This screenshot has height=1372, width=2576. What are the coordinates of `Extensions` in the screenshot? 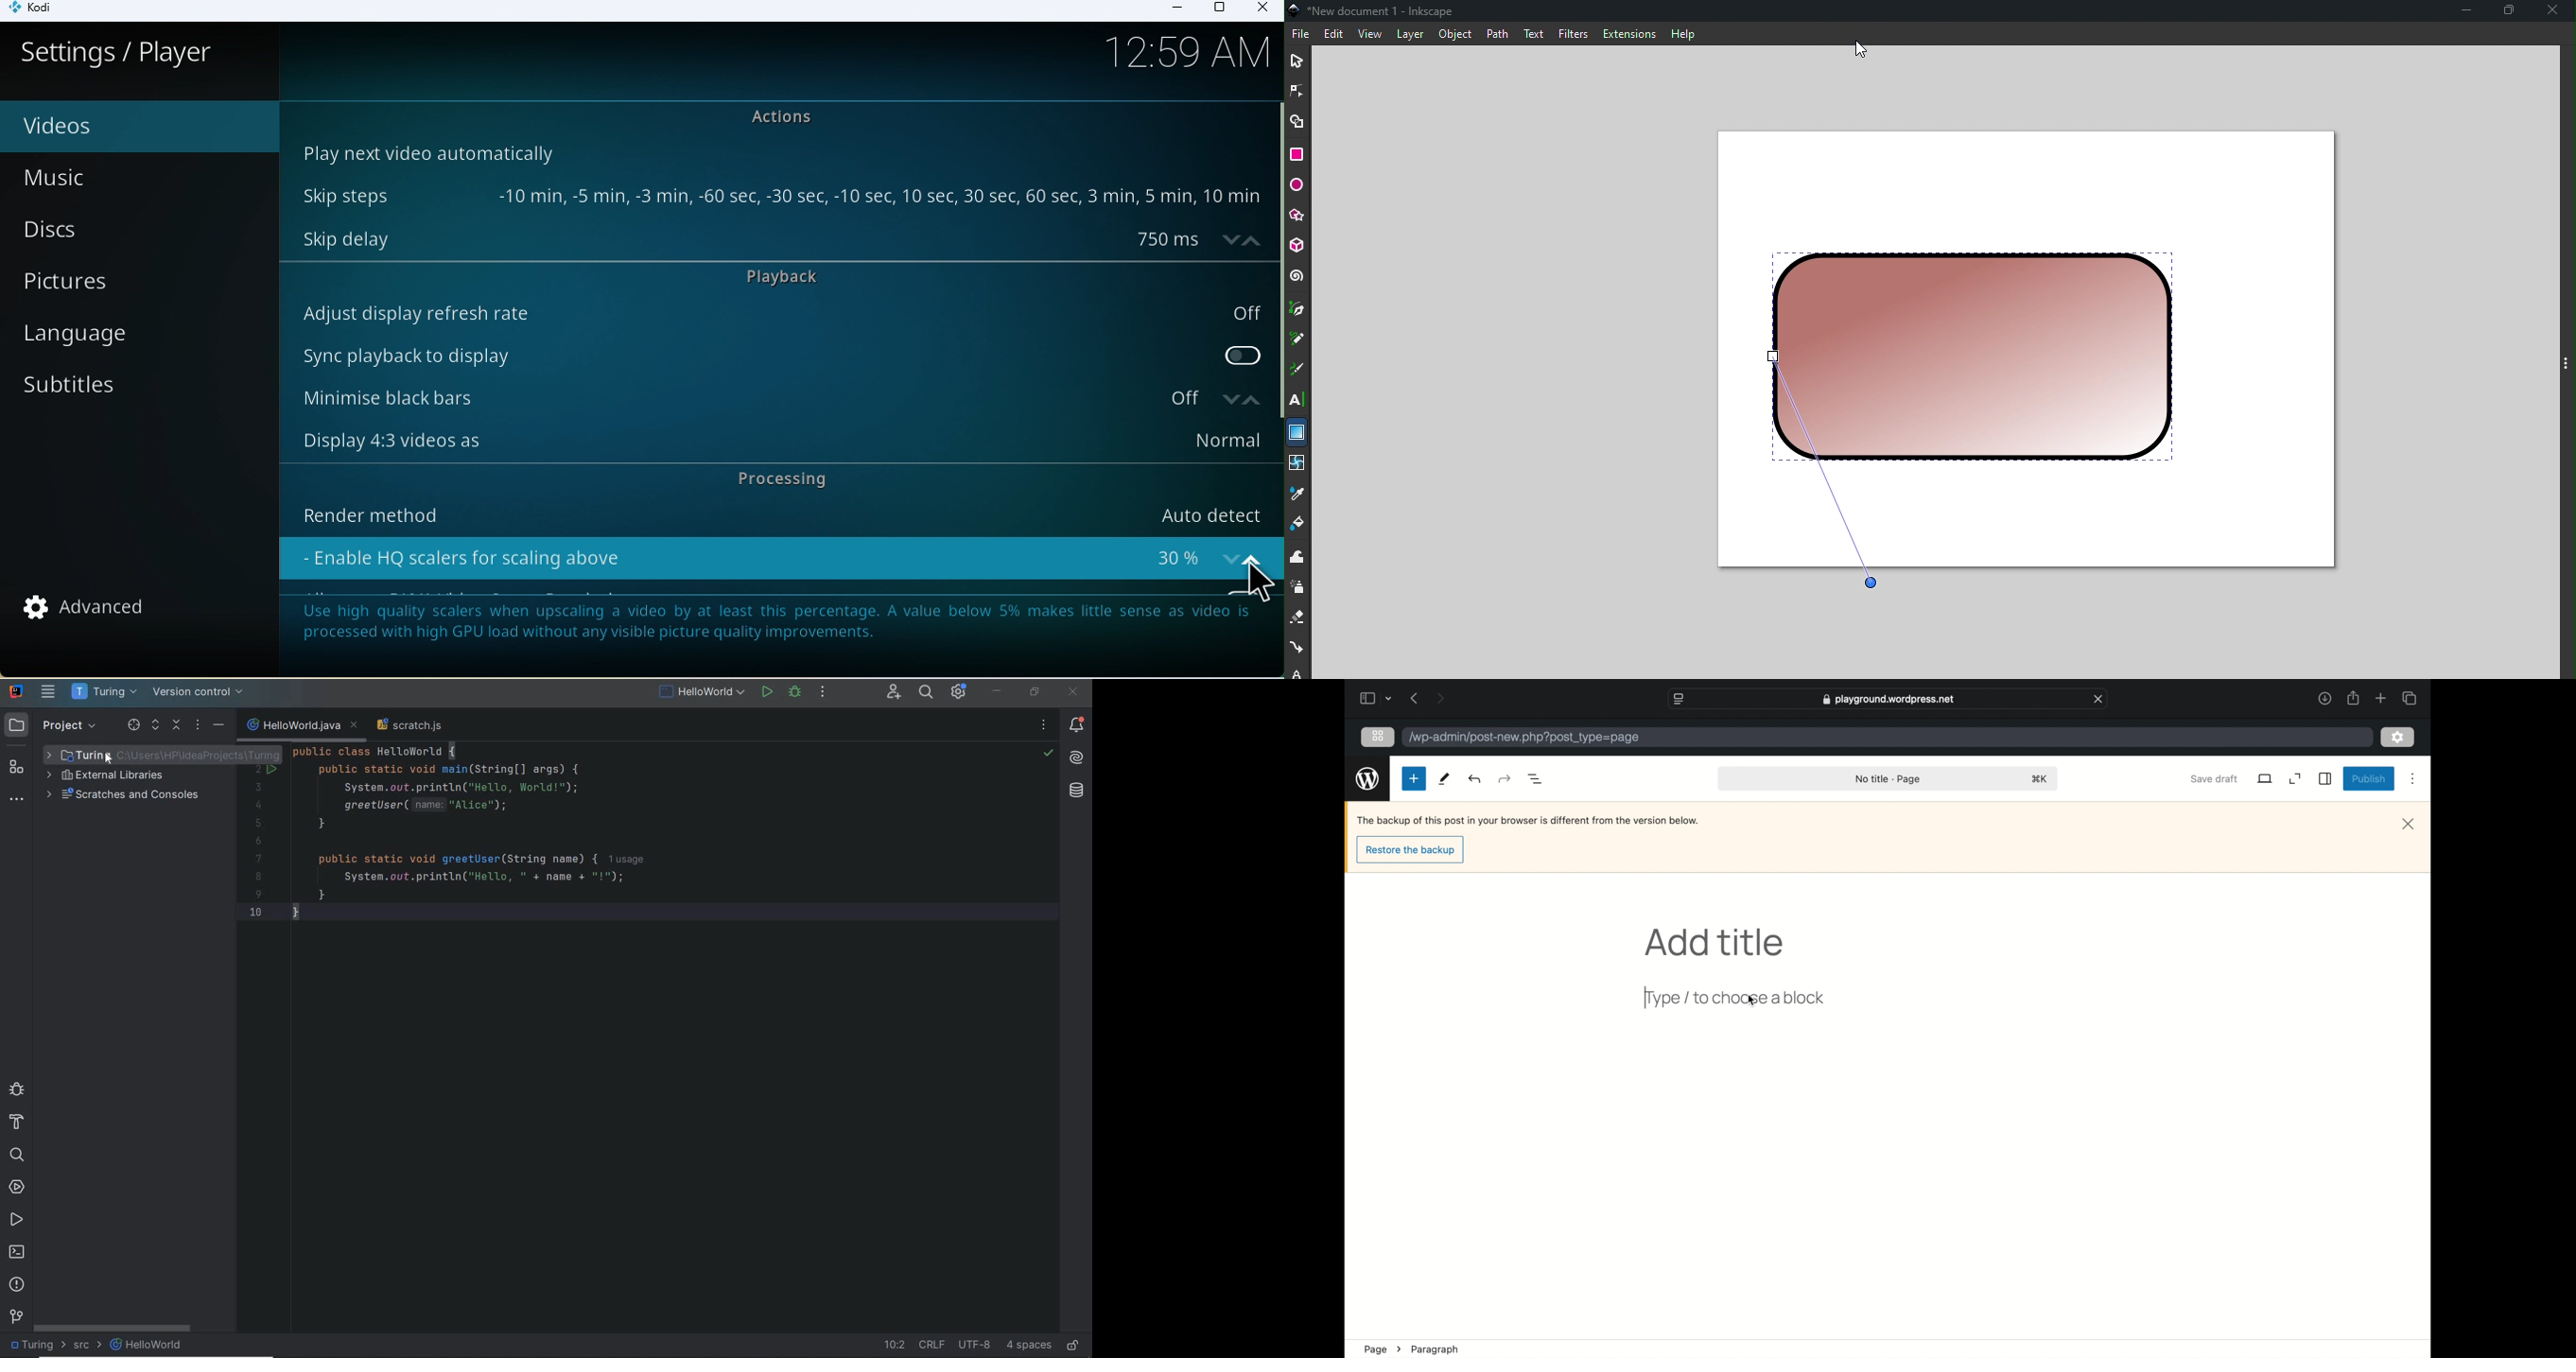 It's located at (1627, 34).